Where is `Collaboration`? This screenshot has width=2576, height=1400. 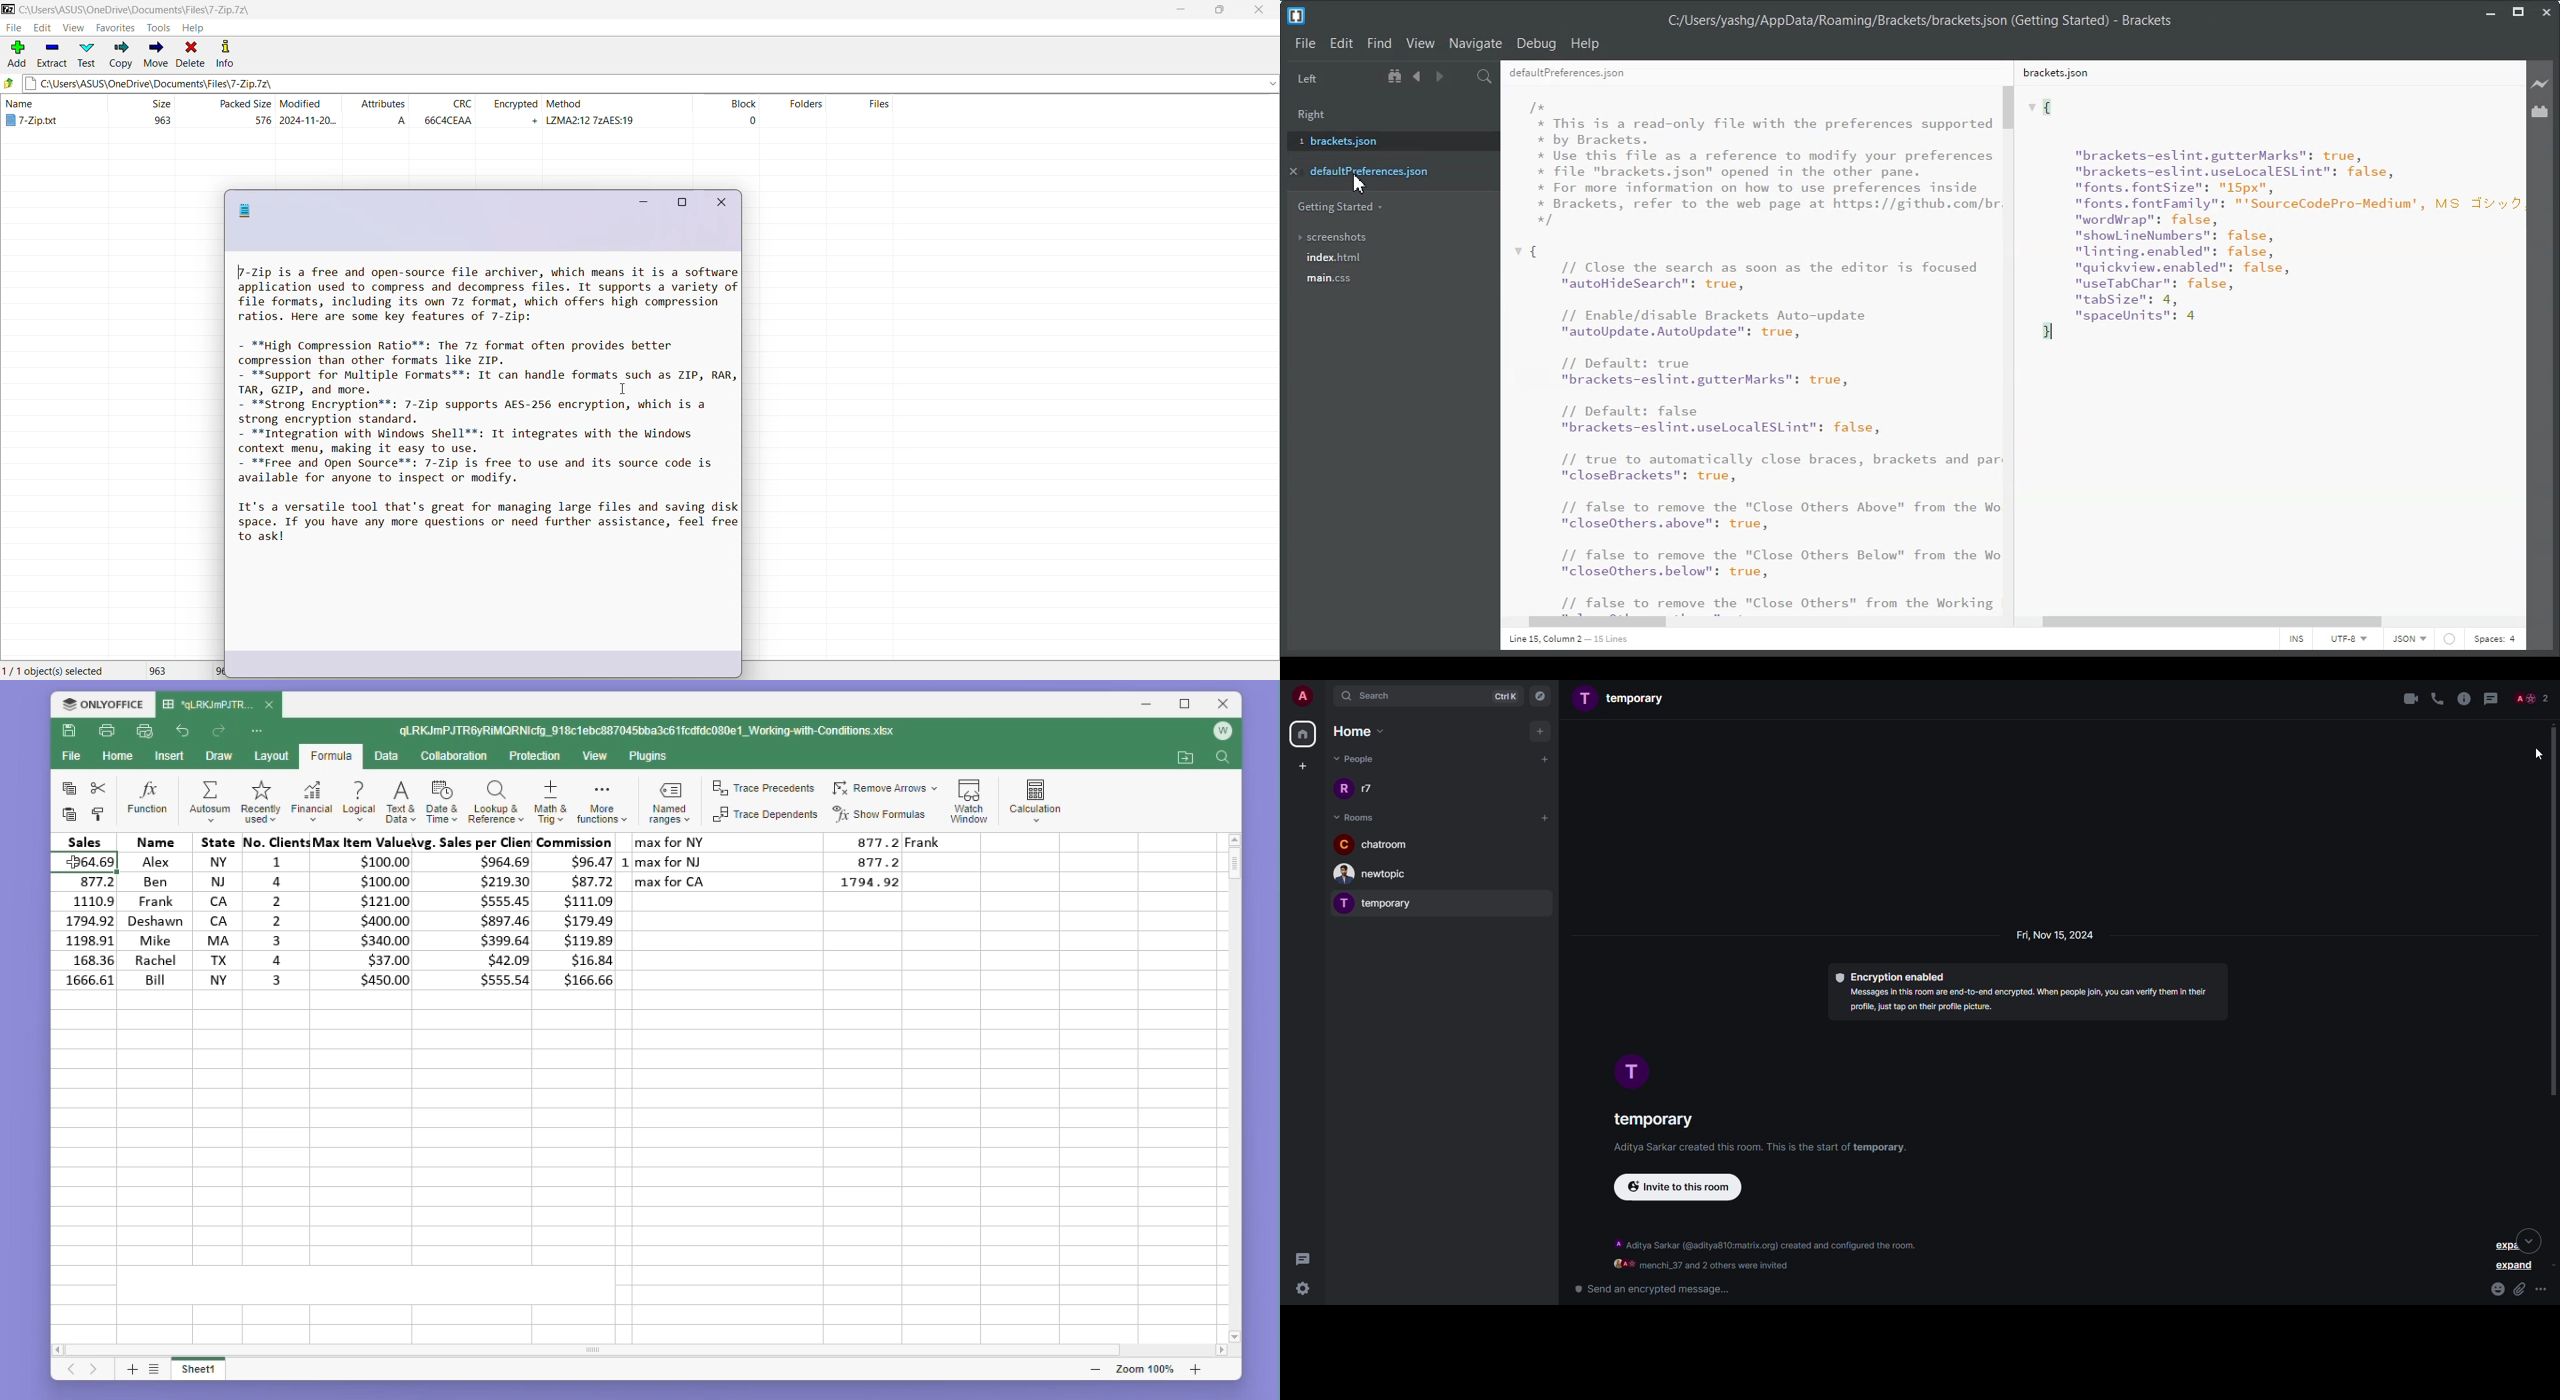
Collaboration is located at coordinates (453, 756).